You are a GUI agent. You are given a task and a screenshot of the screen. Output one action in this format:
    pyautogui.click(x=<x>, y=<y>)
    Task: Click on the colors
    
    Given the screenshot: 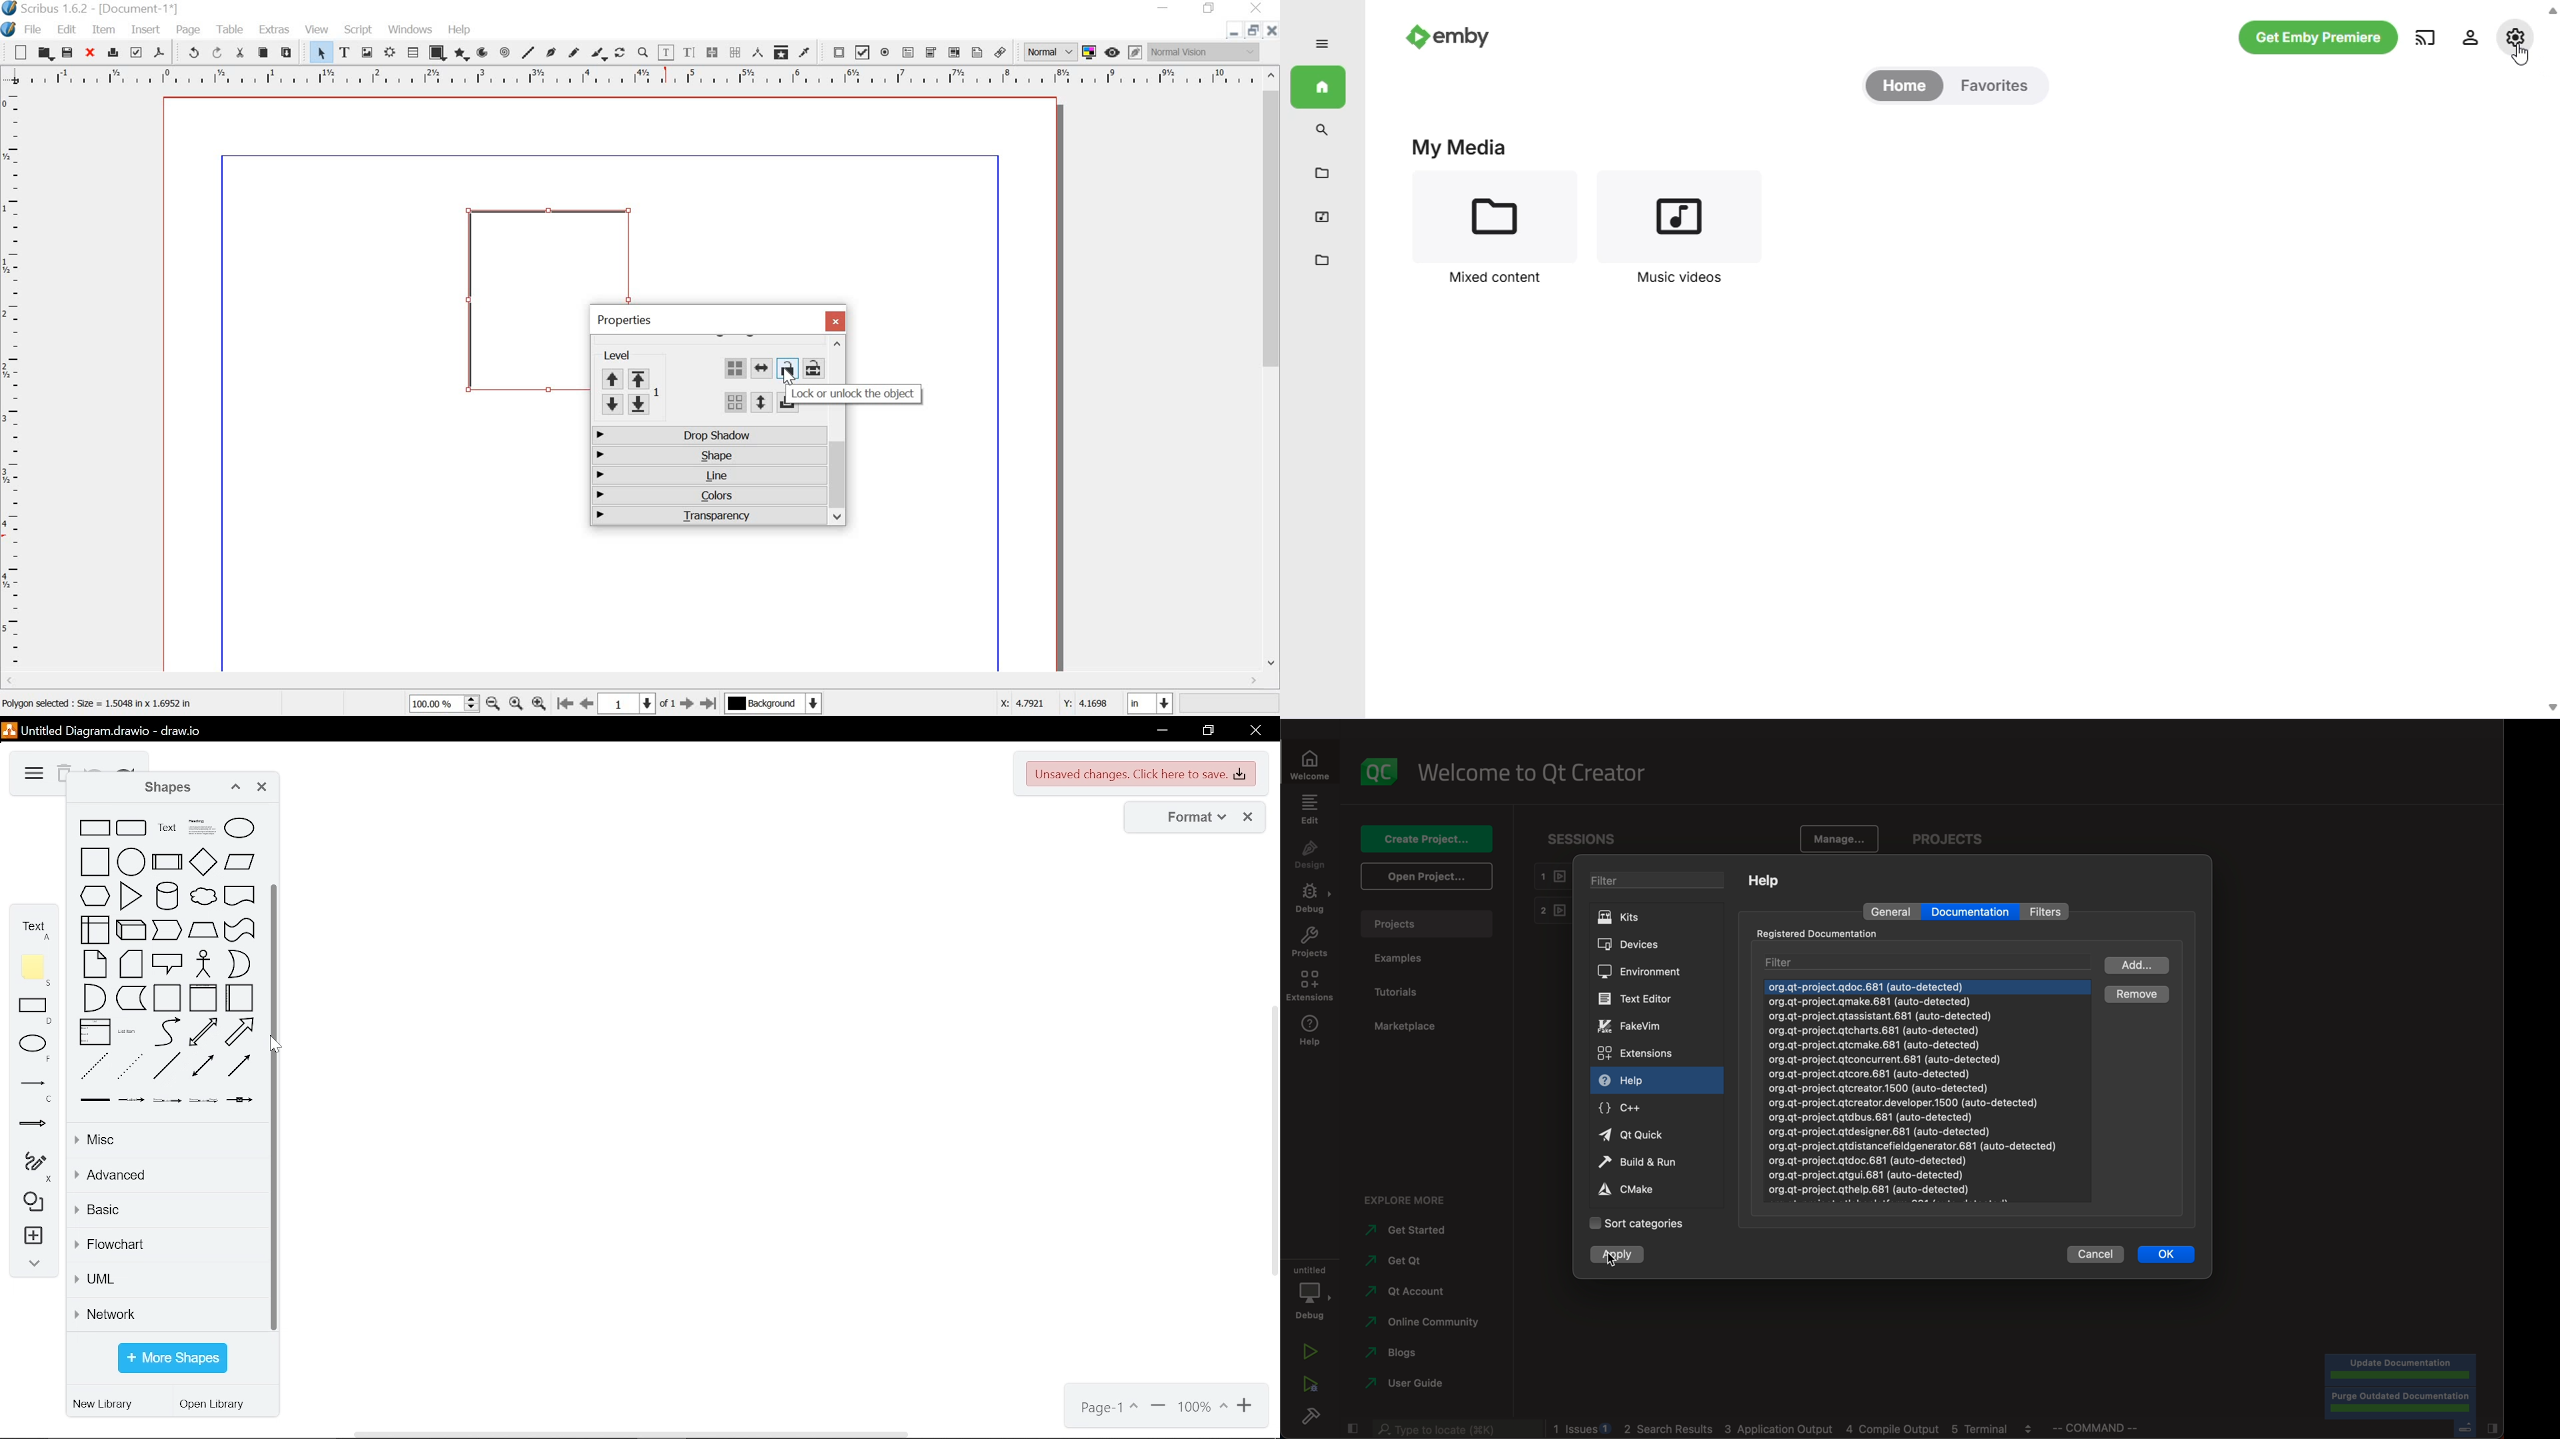 What is the action you would take?
    pyautogui.click(x=706, y=497)
    